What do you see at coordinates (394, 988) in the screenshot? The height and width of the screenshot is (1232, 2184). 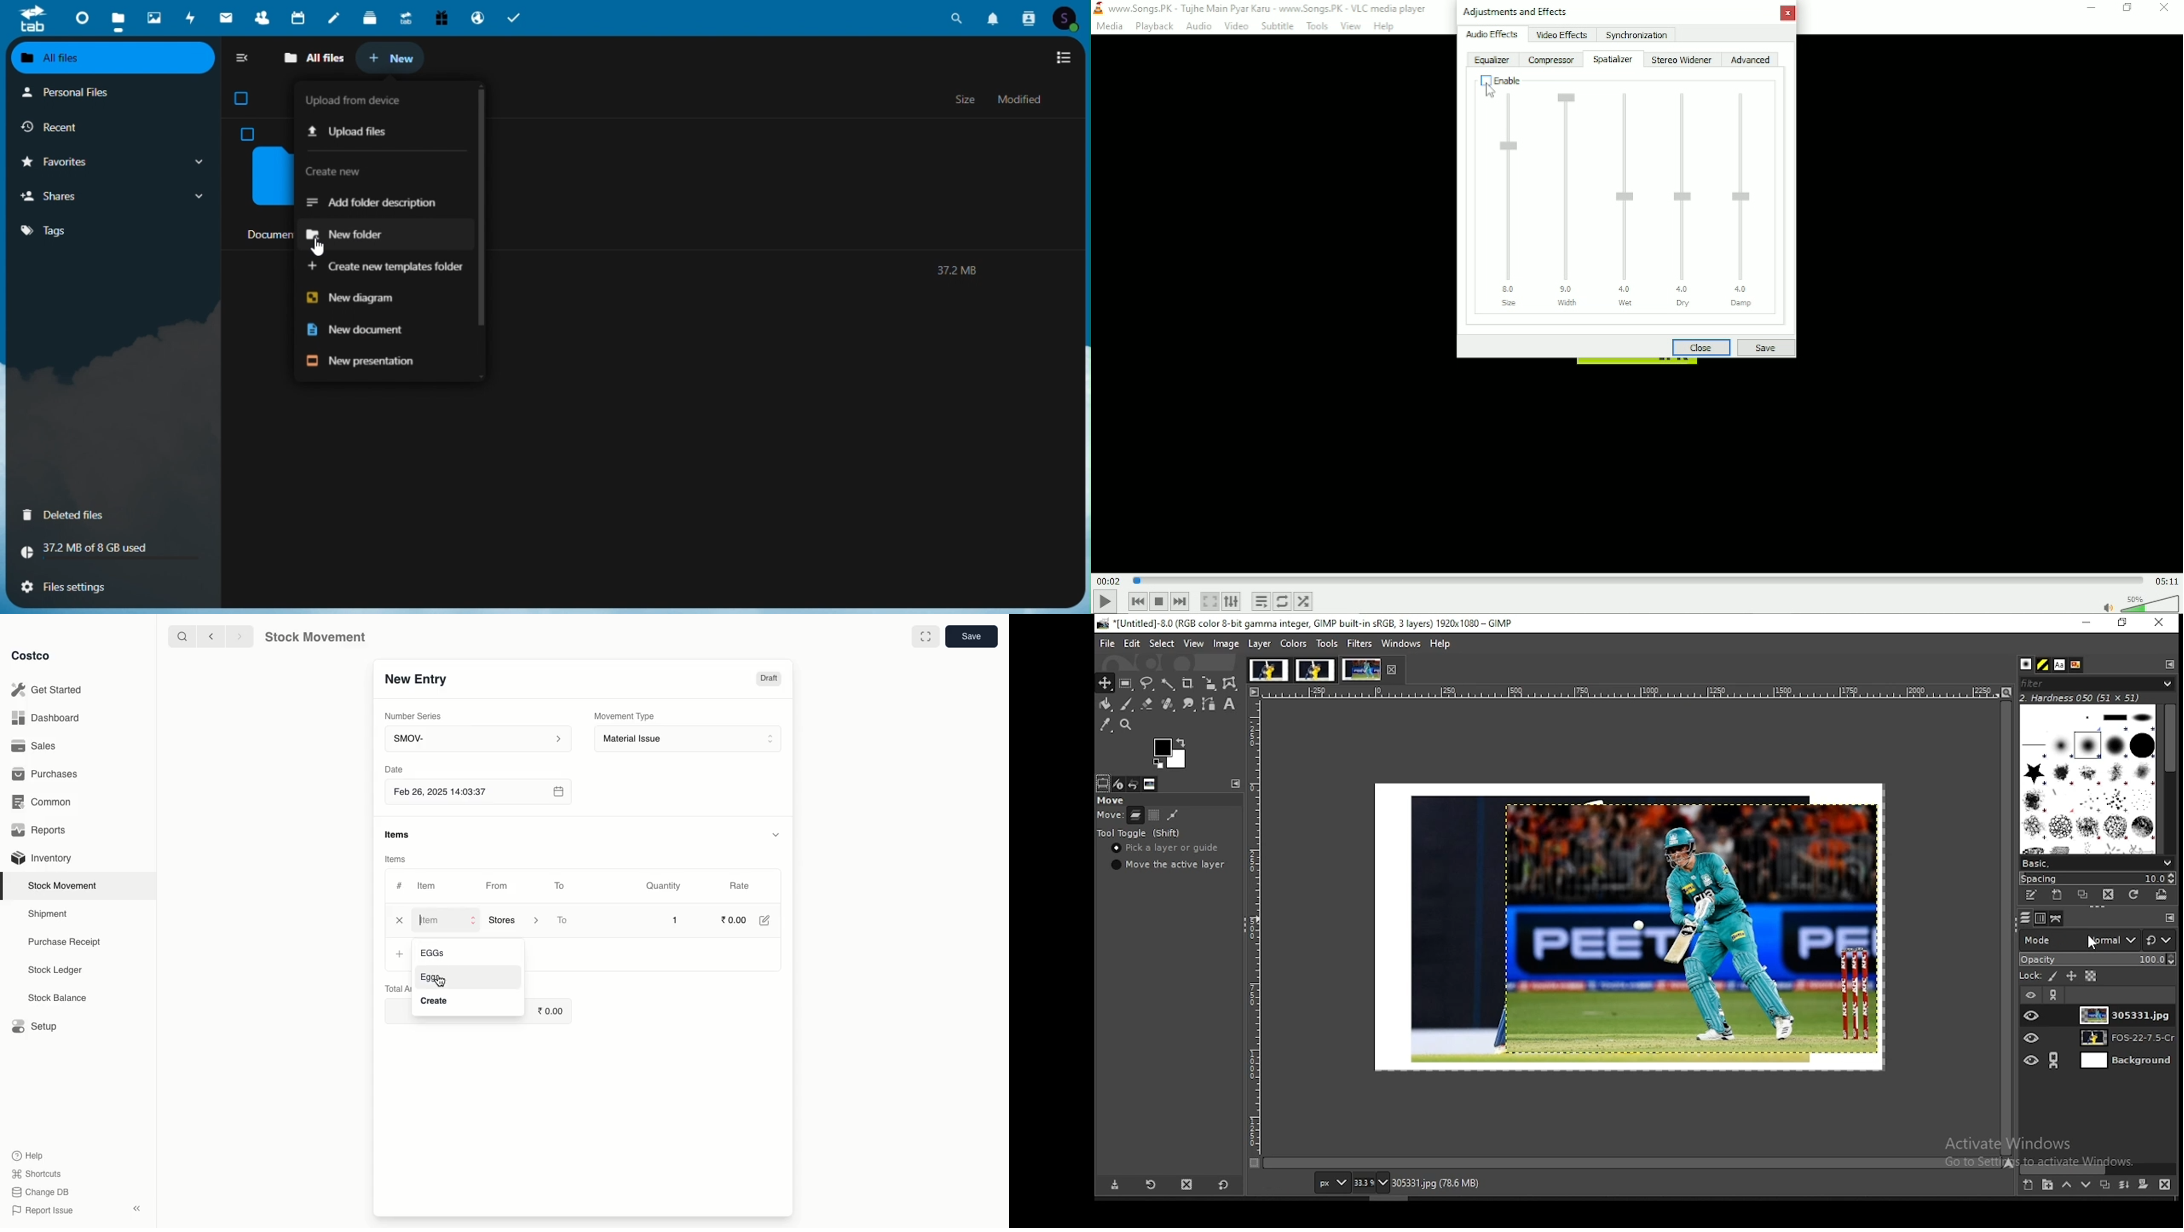 I see `Total Amount` at bounding box center [394, 988].